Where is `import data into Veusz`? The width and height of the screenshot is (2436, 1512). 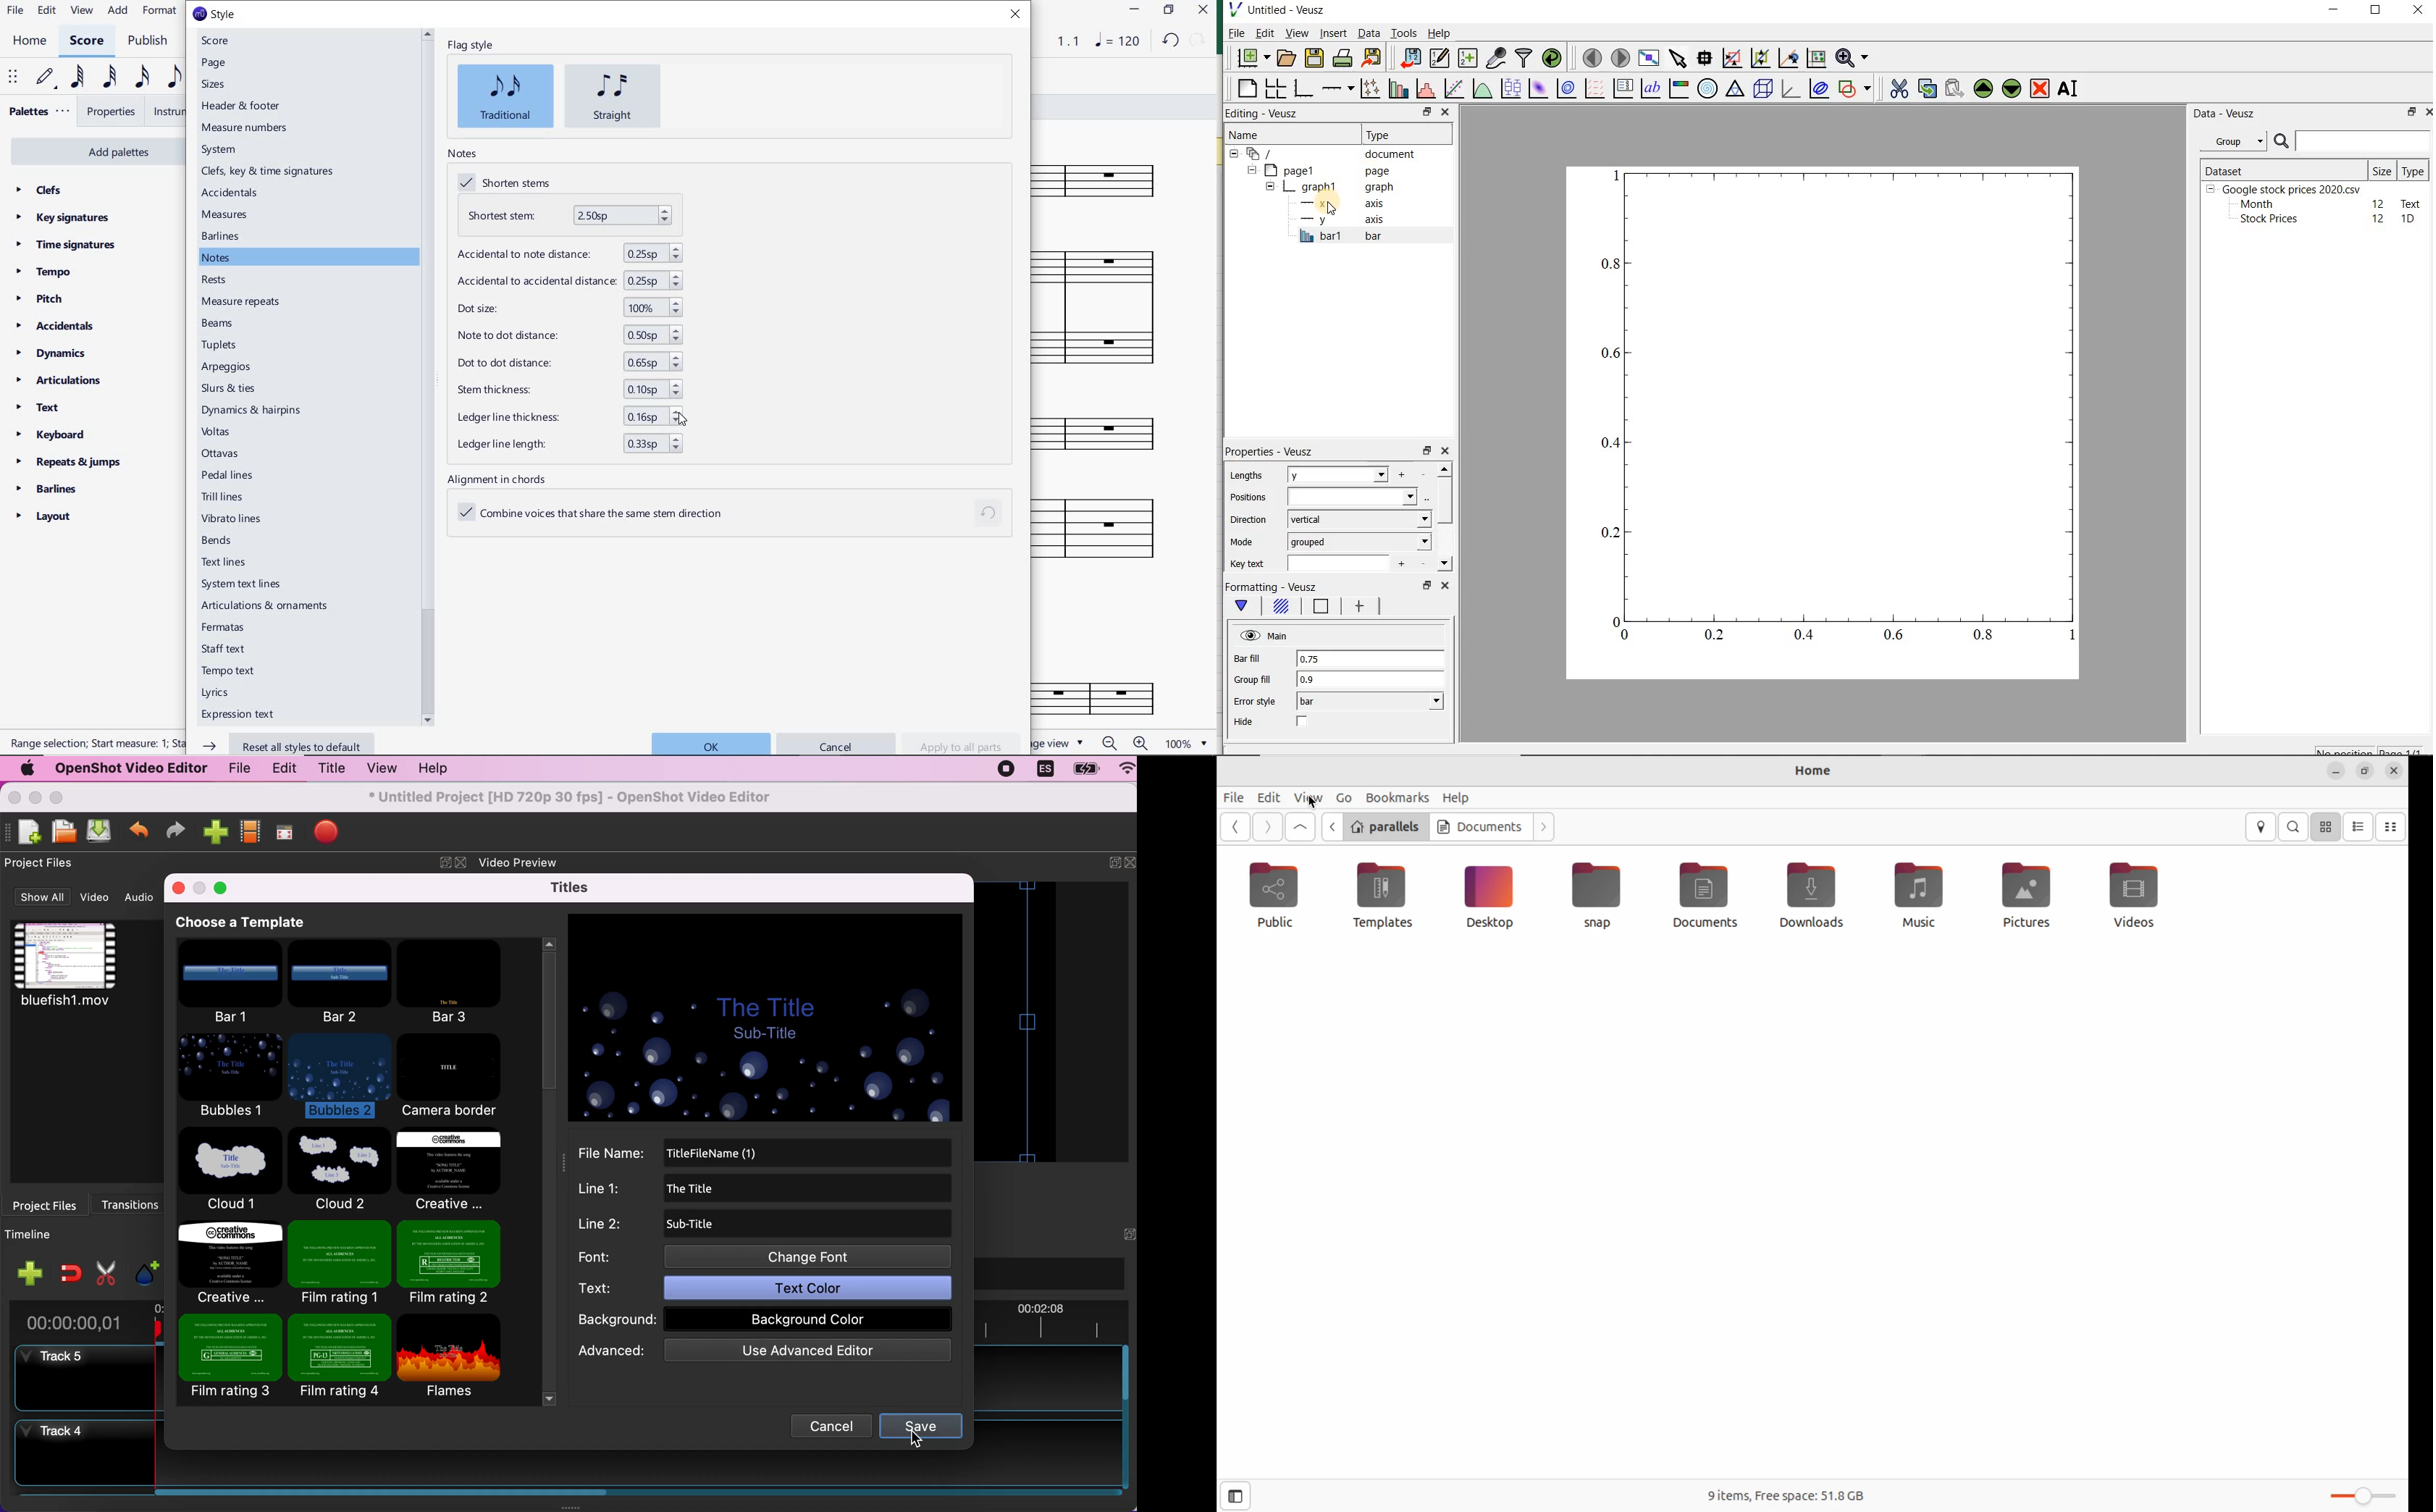
import data into Veusz is located at coordinates (1408, 59).